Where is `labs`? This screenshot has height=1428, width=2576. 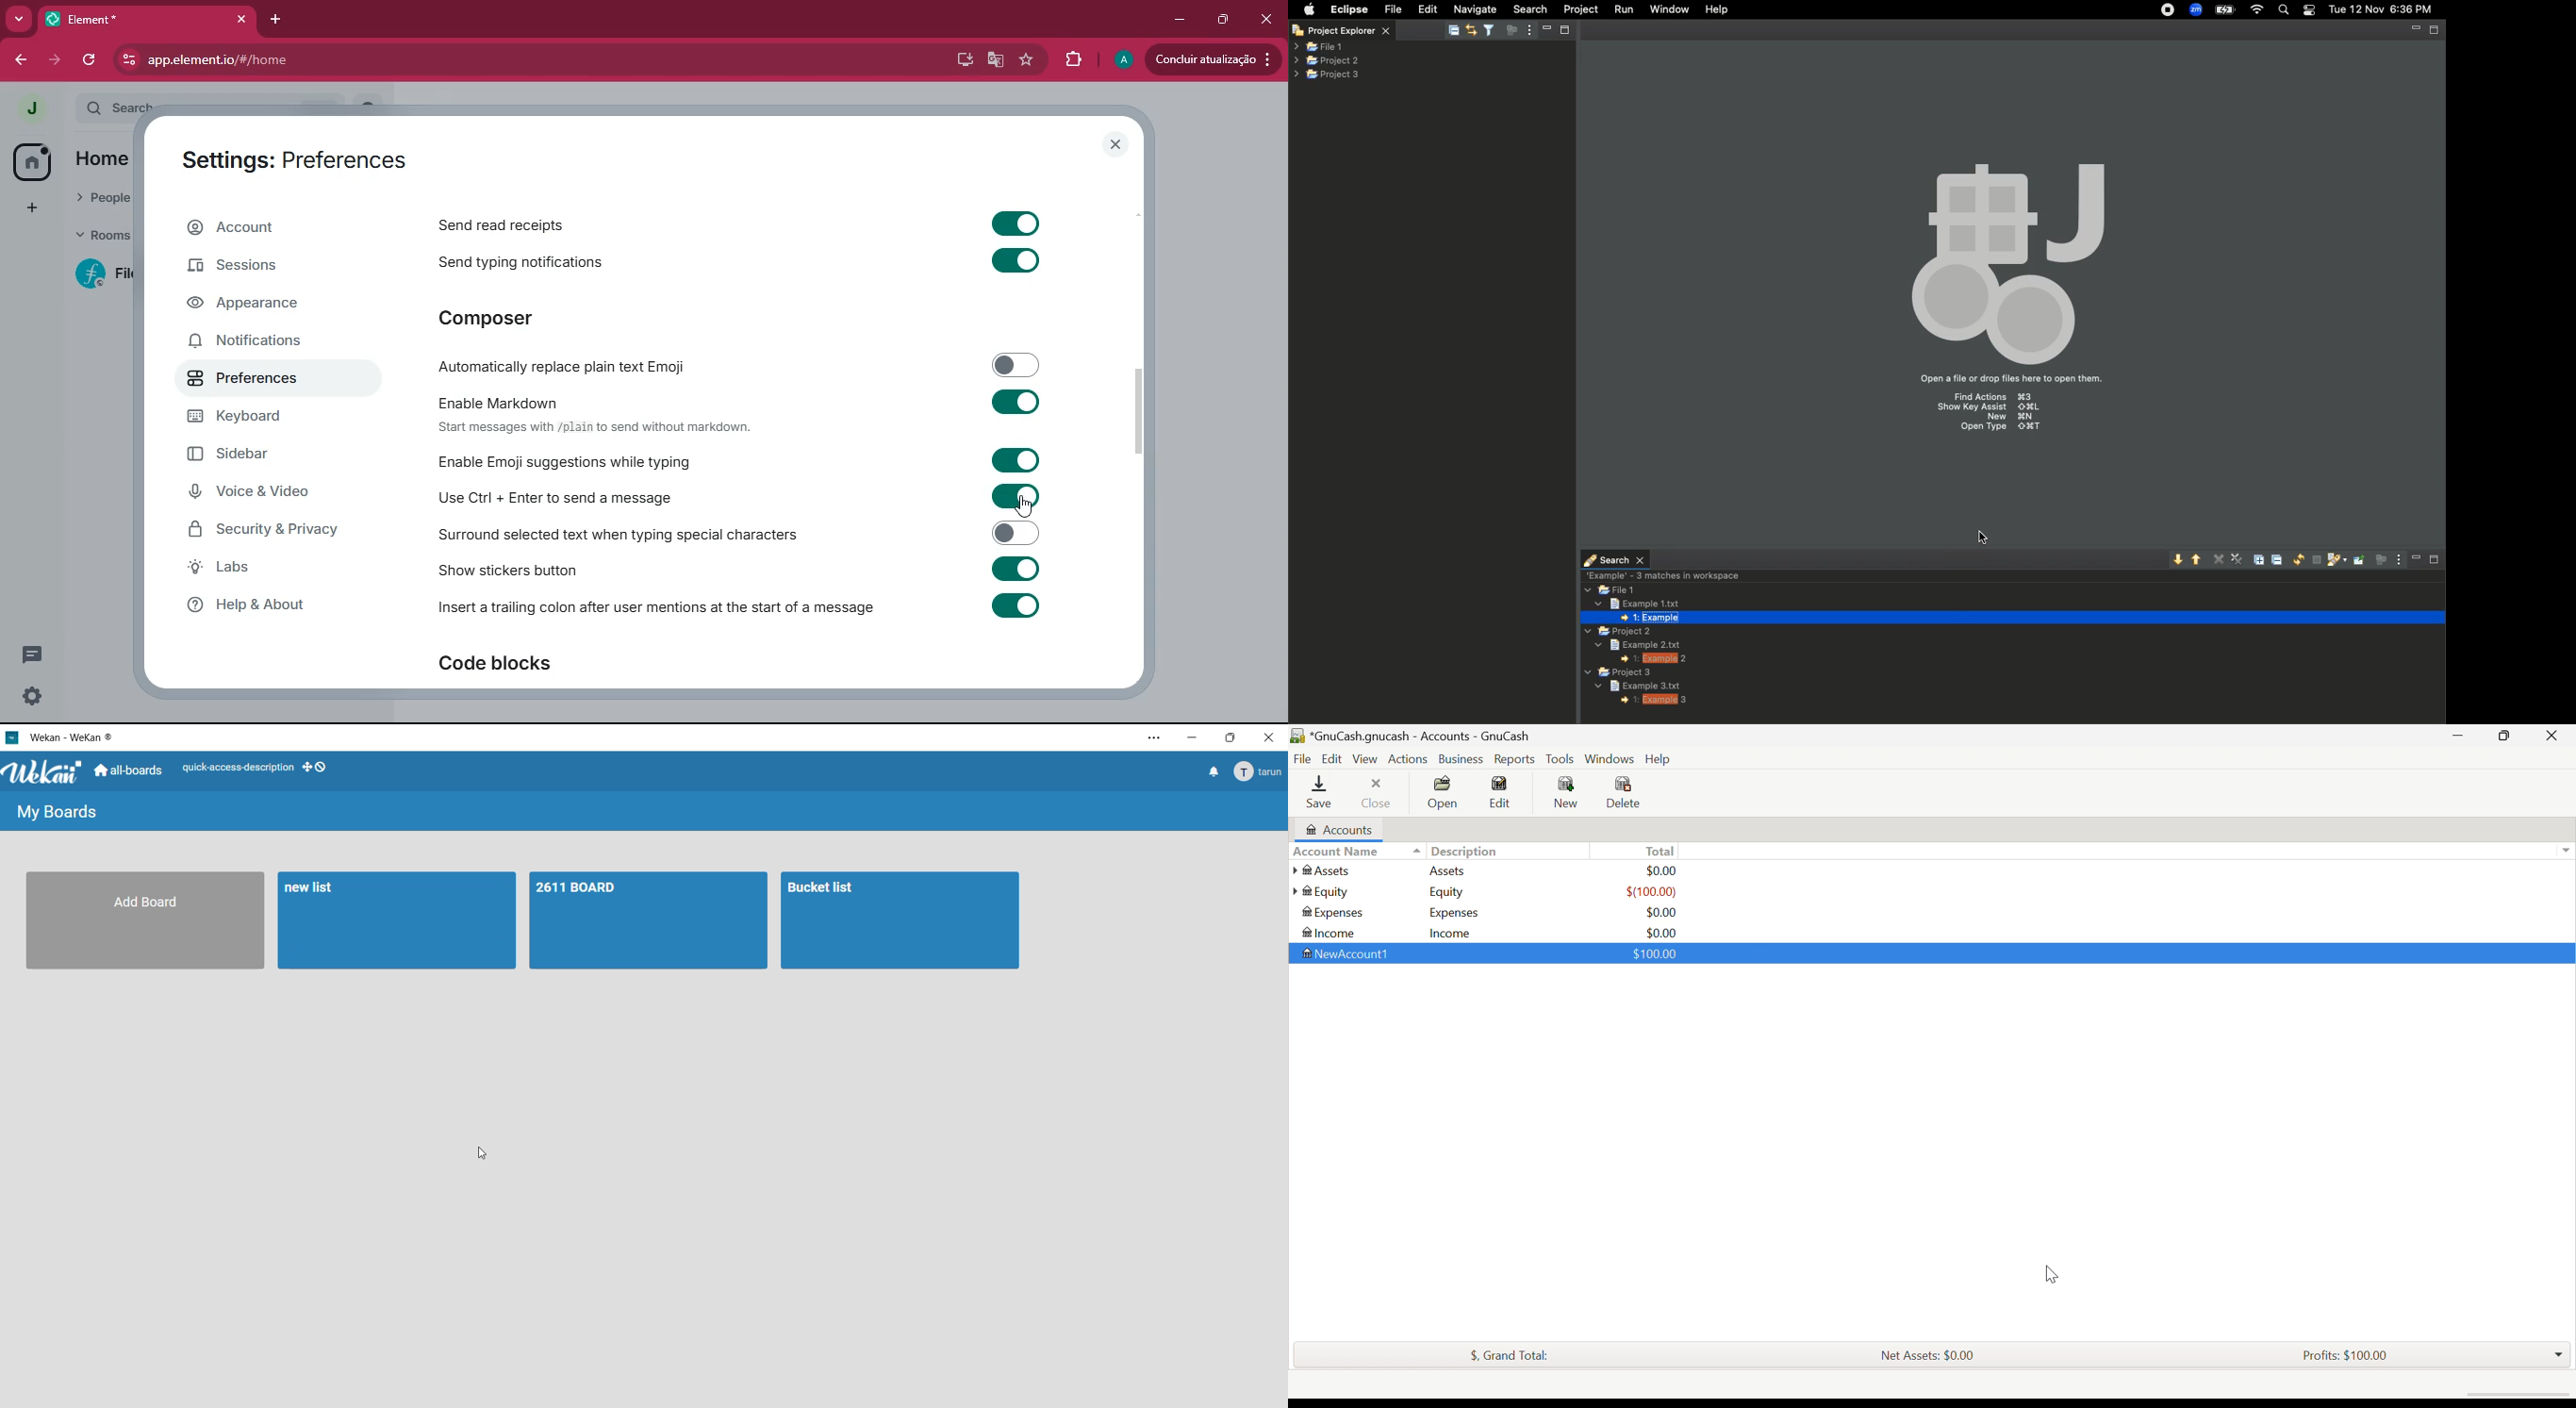
labs is located at coordinates (267, 568).